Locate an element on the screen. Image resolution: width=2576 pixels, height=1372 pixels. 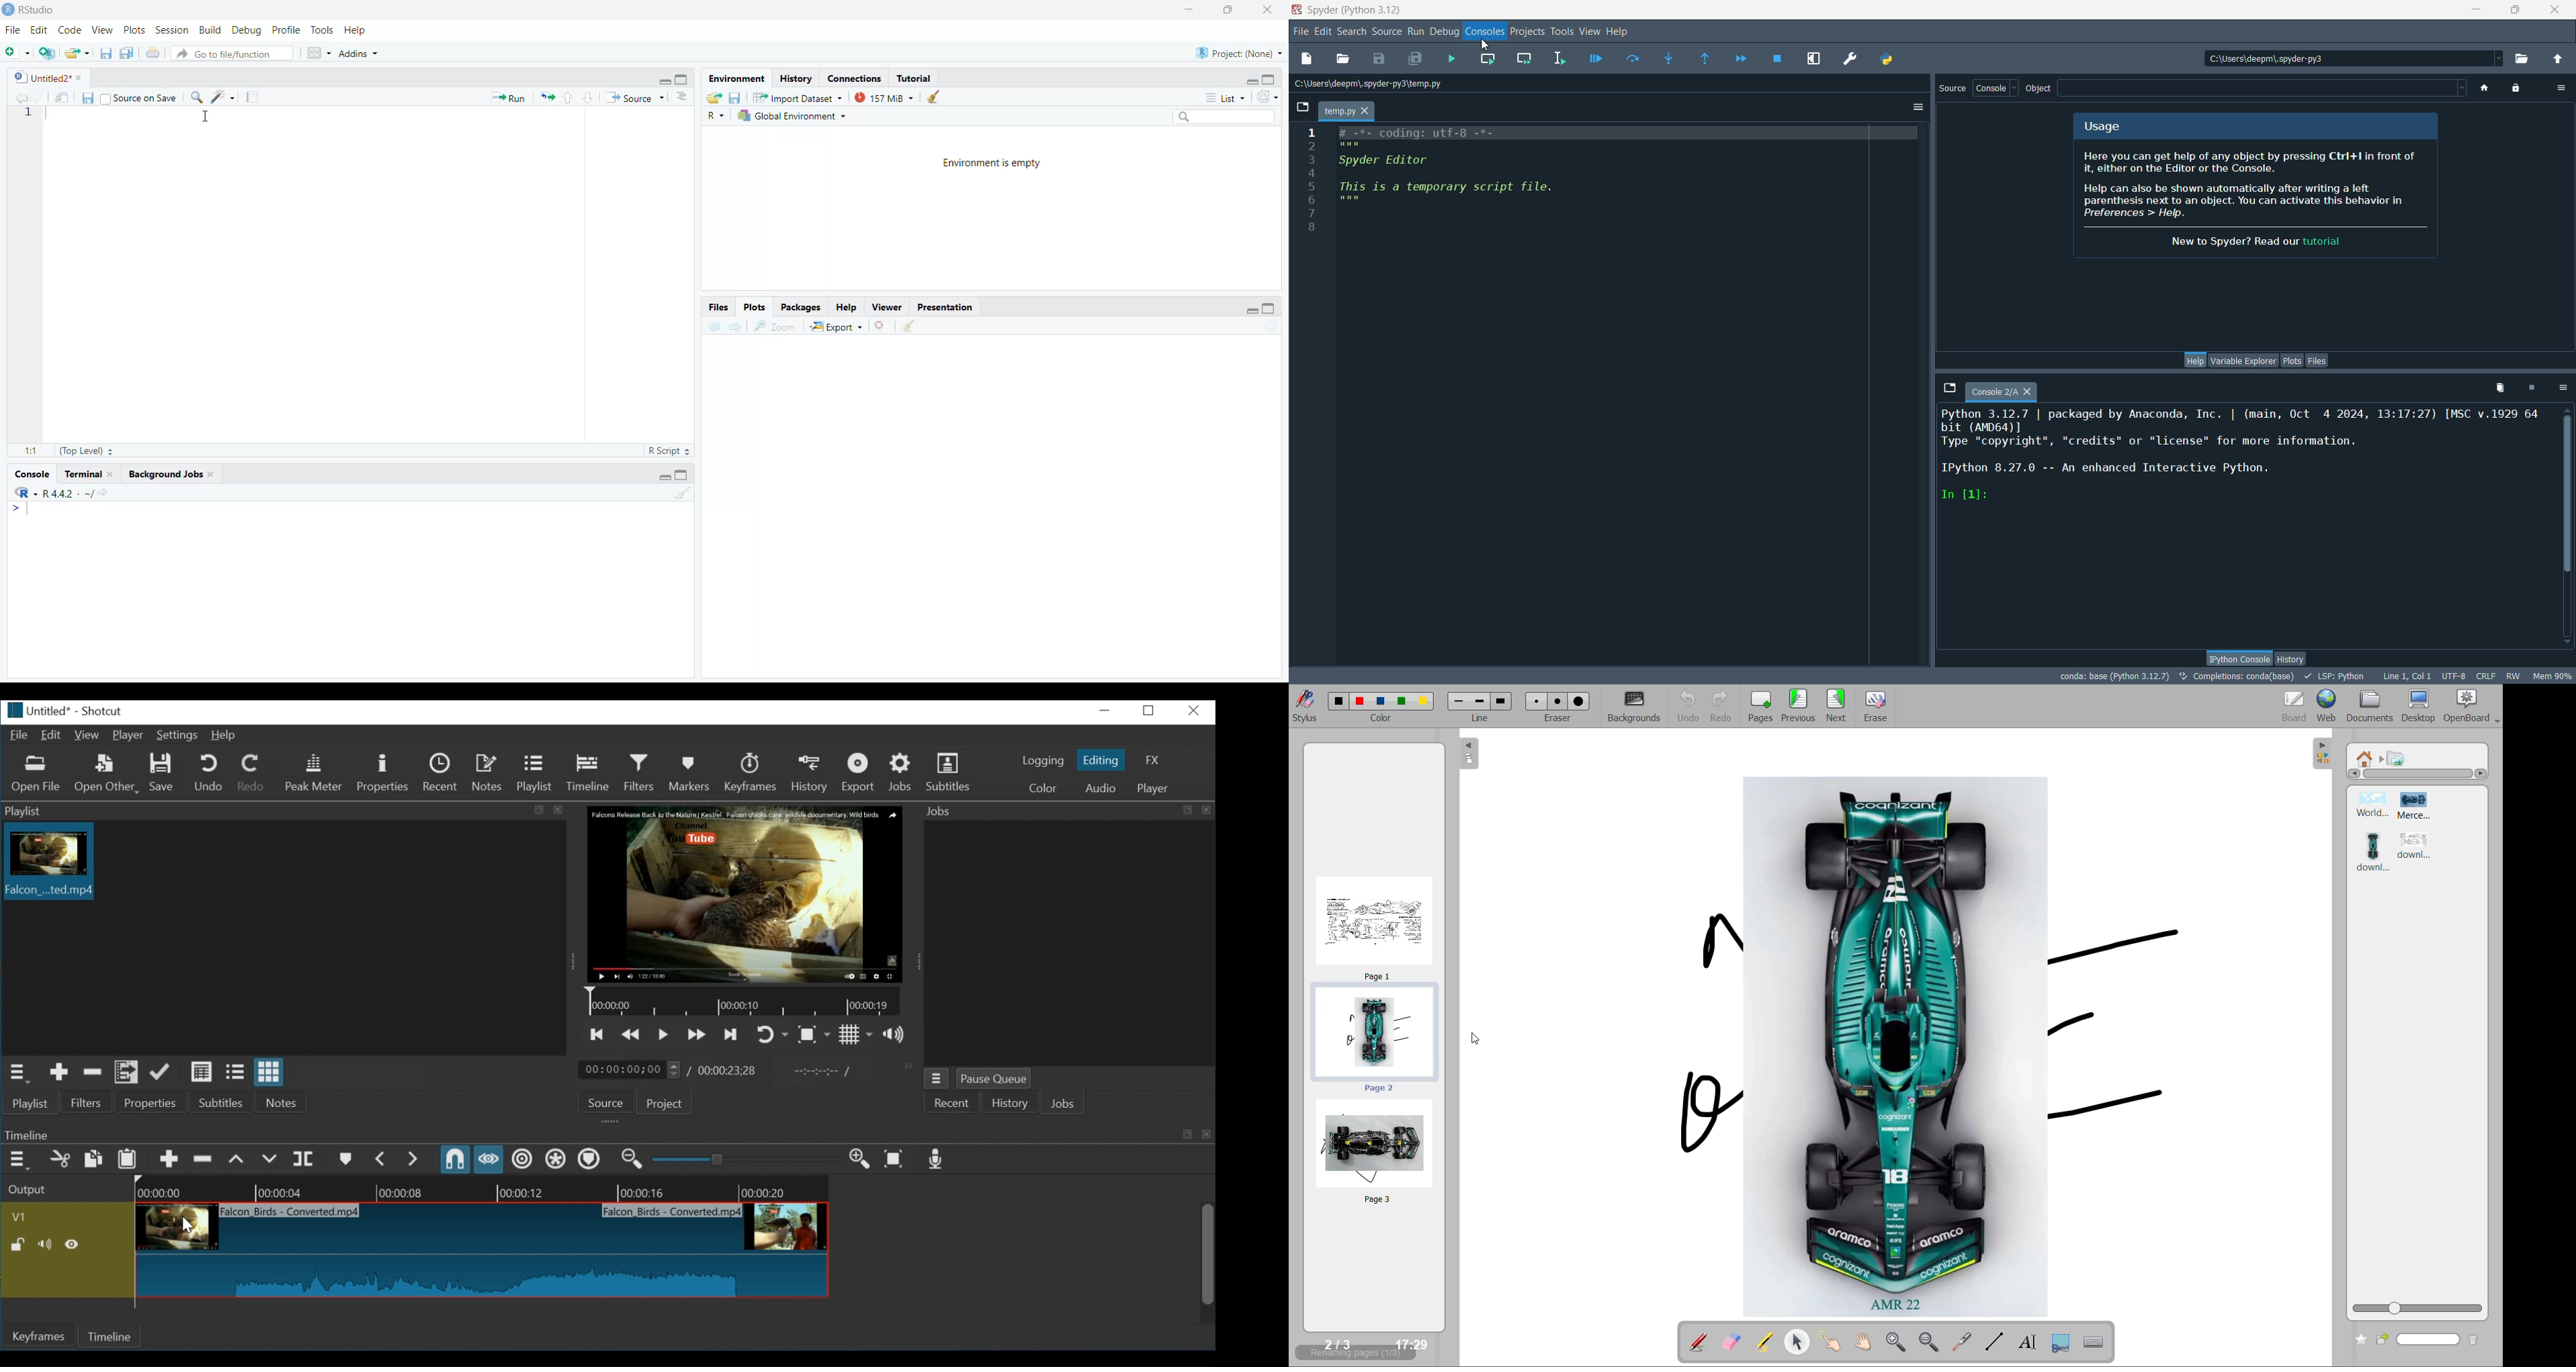
preference is located at coordinates (1847, 58).